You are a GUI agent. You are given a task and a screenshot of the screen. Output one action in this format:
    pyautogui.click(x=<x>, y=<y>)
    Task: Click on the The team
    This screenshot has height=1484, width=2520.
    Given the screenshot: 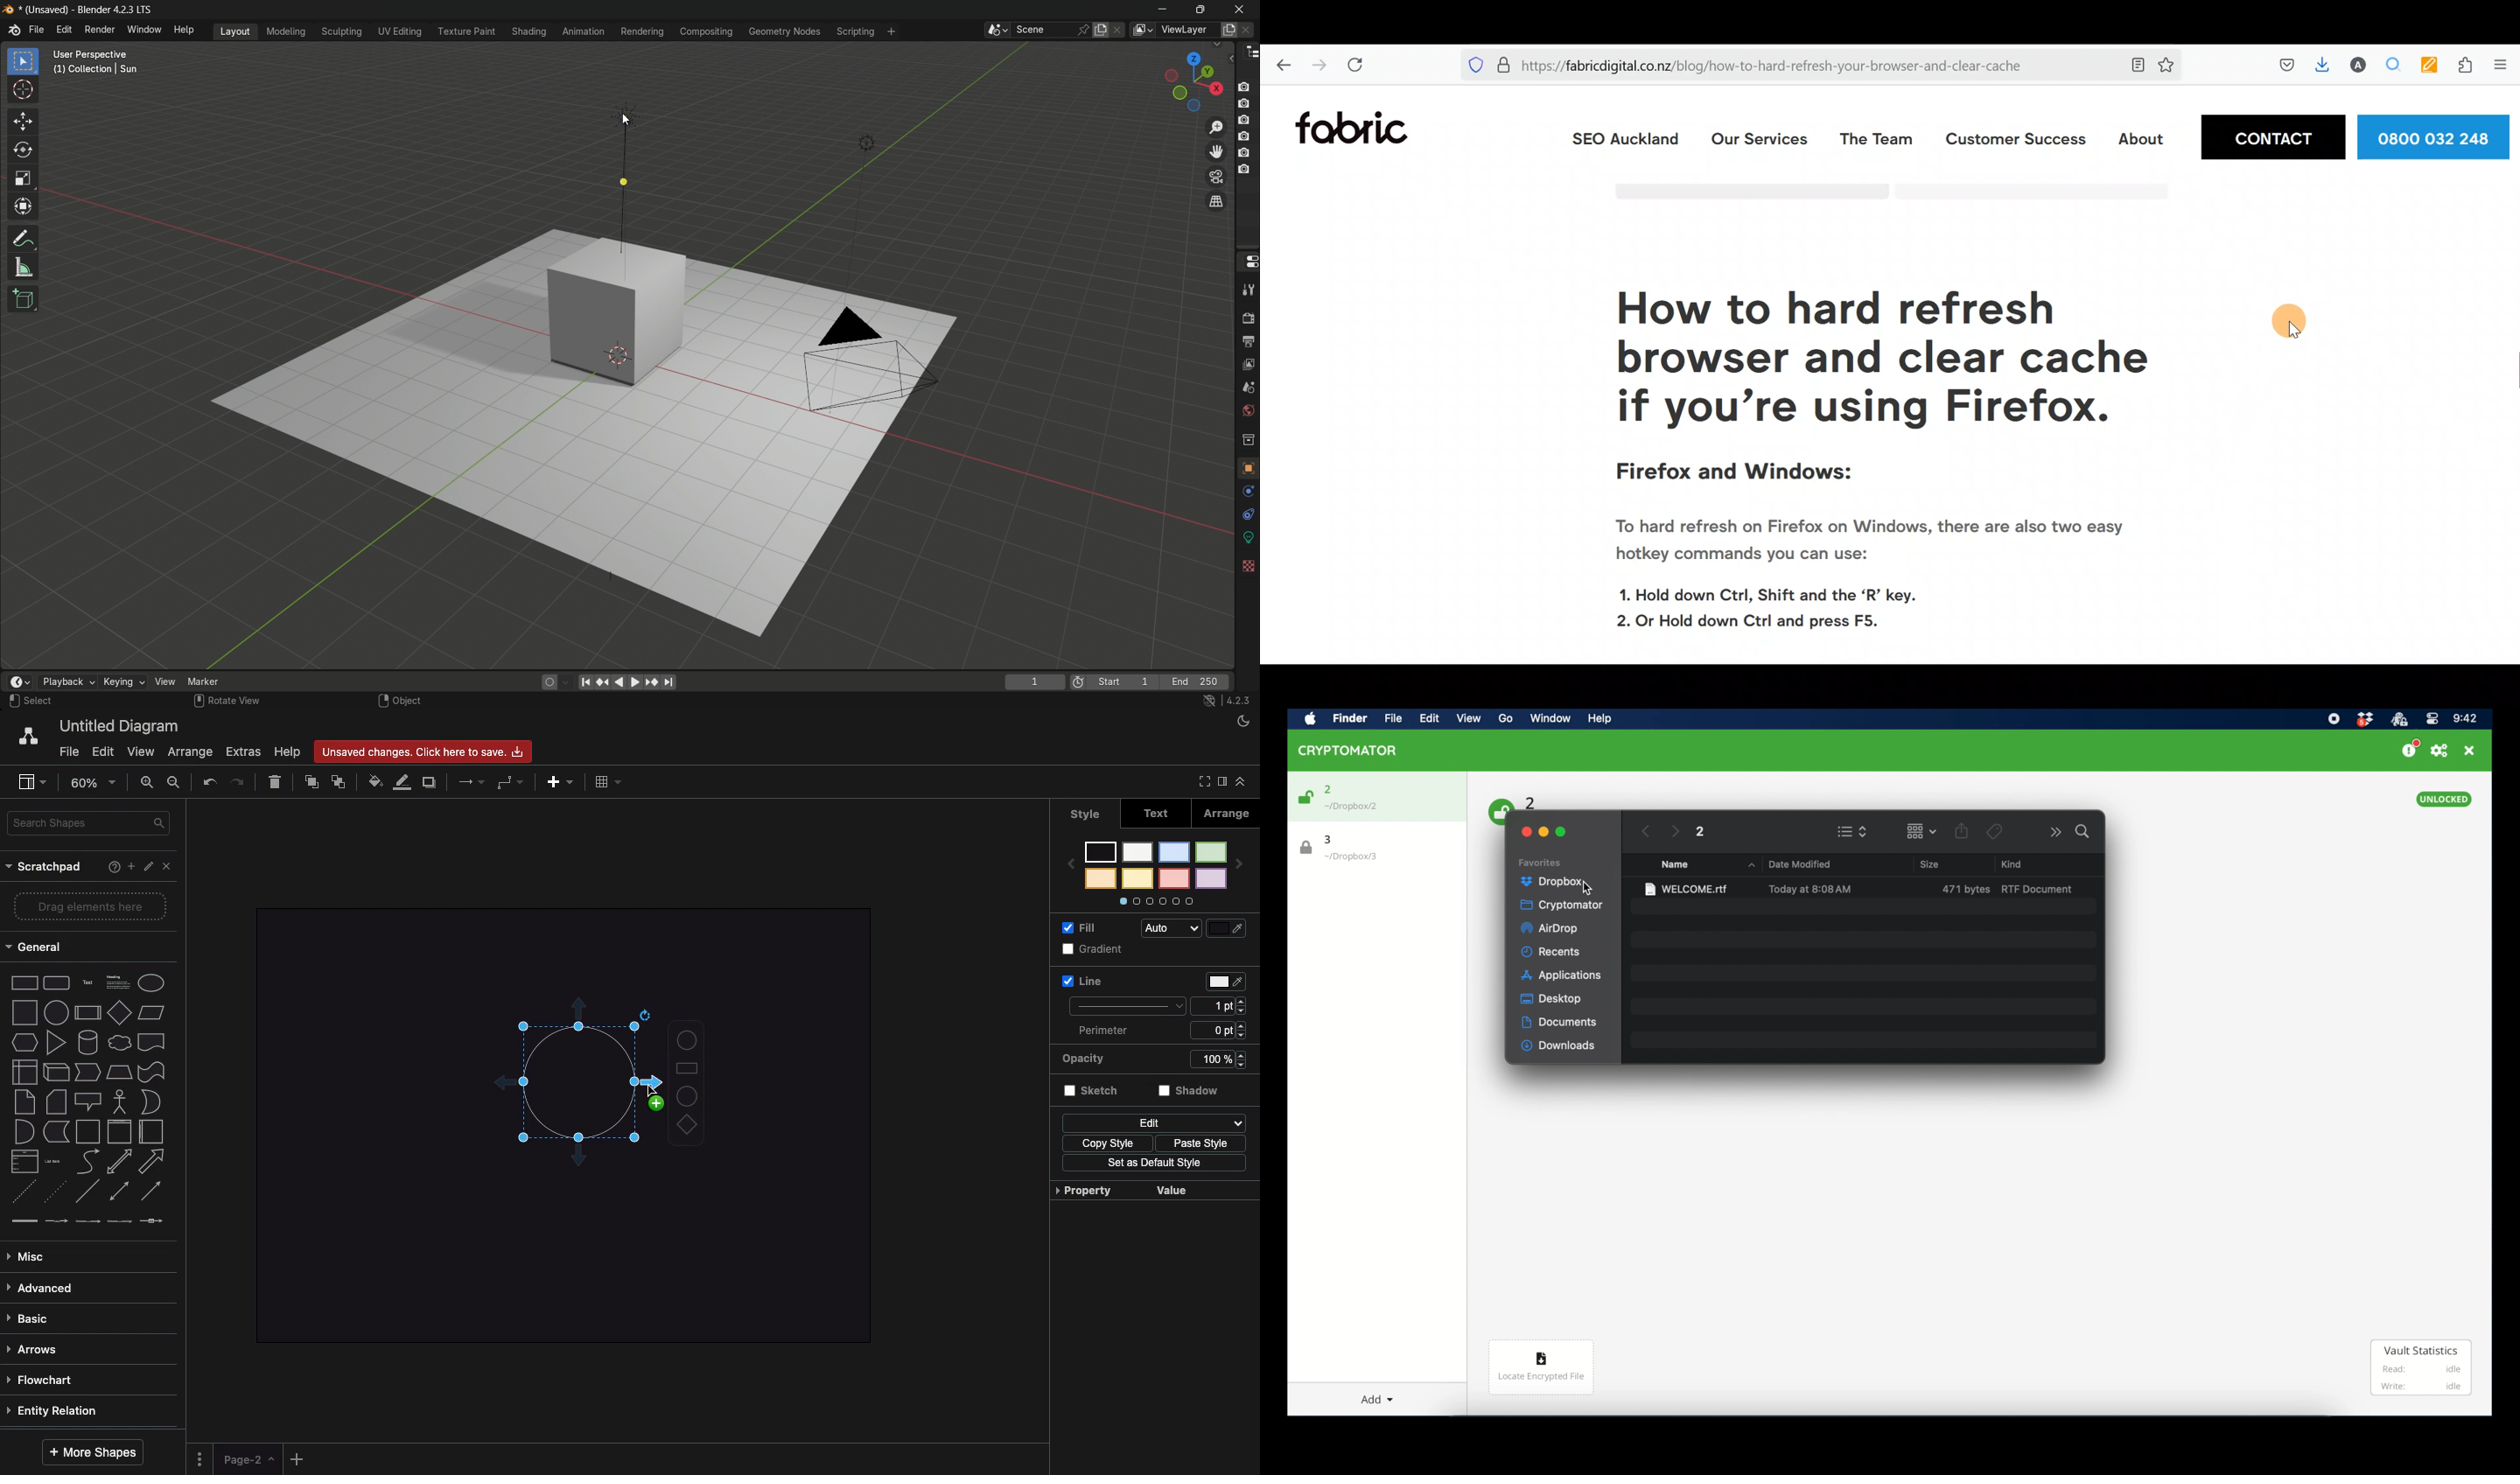 What is the action you would take?
    pyautogui.click(x=1875, y=138)
    